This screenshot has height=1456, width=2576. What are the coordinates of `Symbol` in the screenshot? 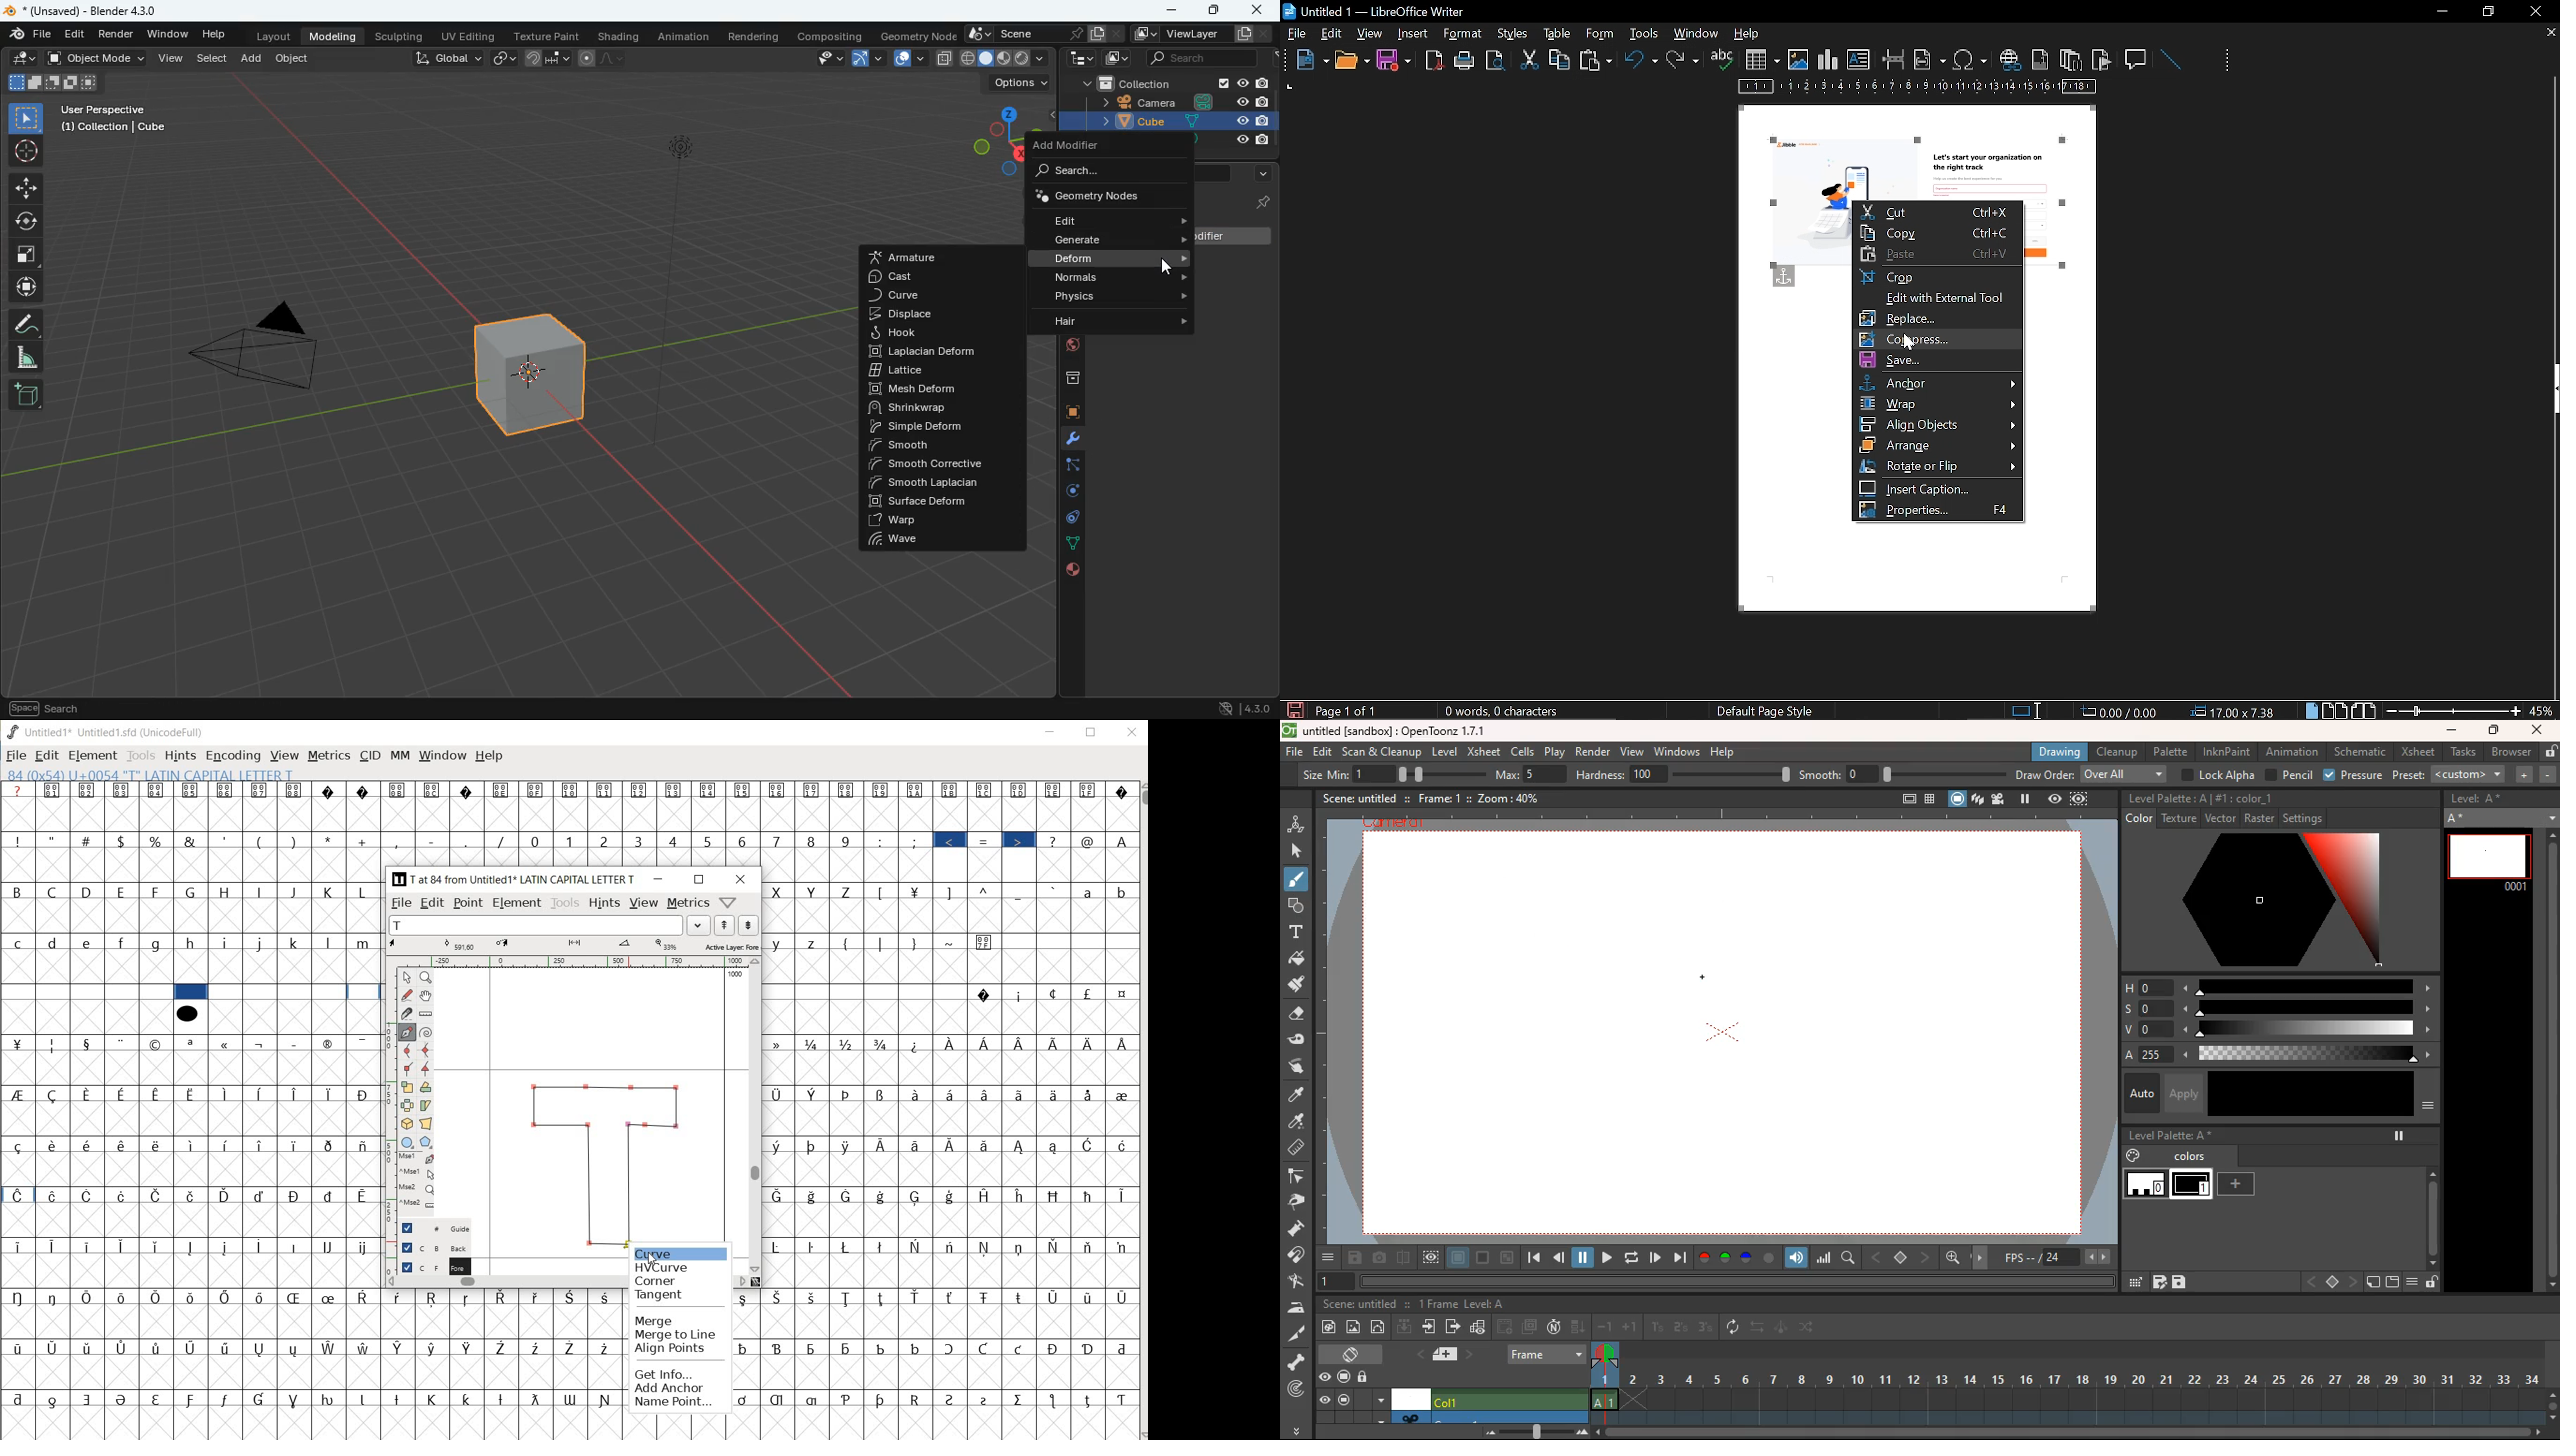 It's located at (919, 1146).